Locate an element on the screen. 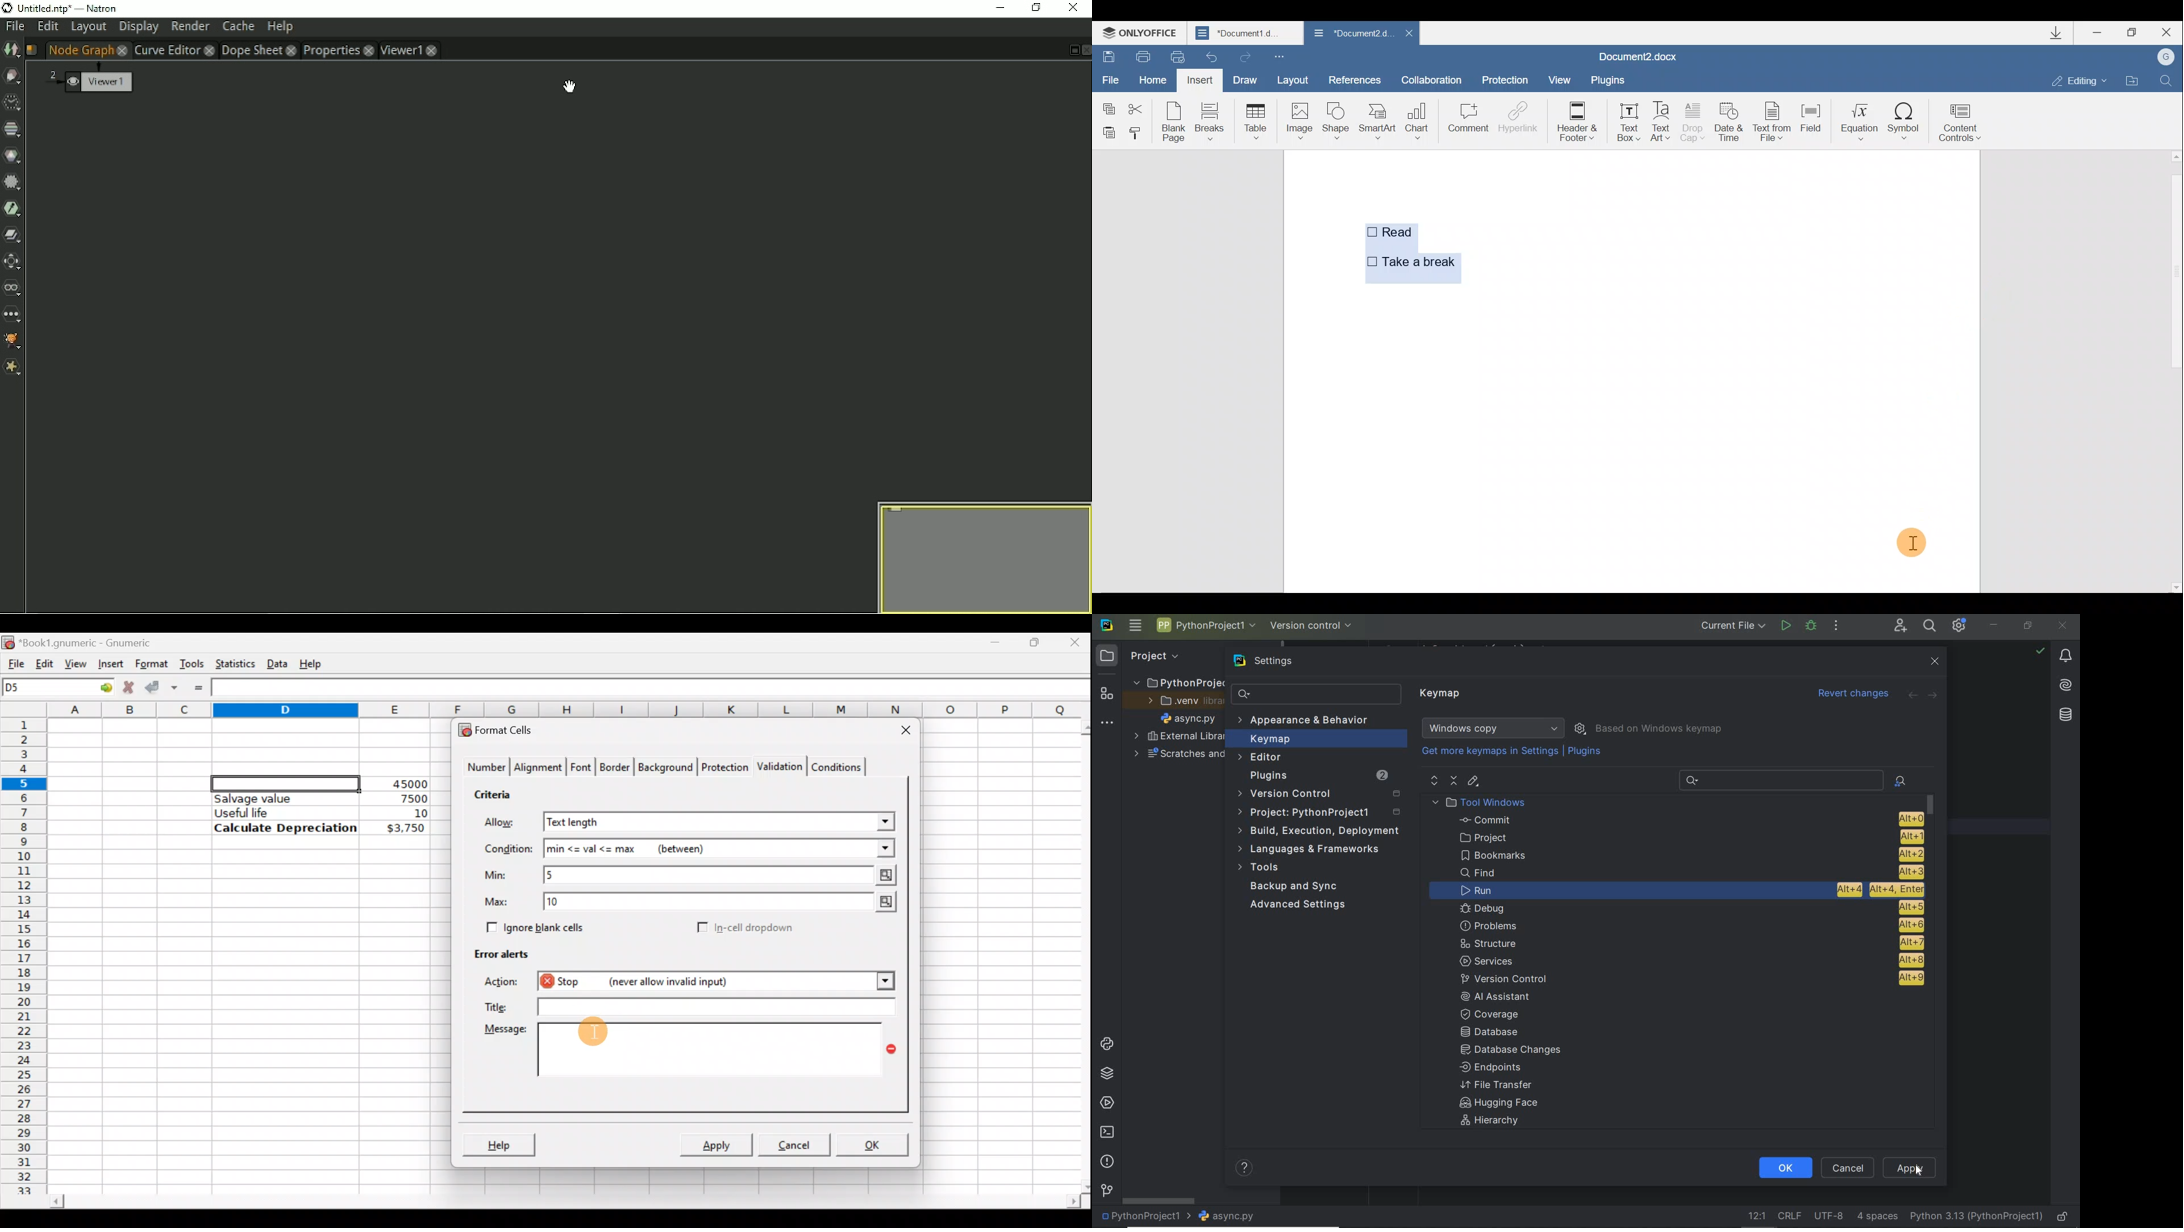  go to line is located at coordinates (1755, 1217).